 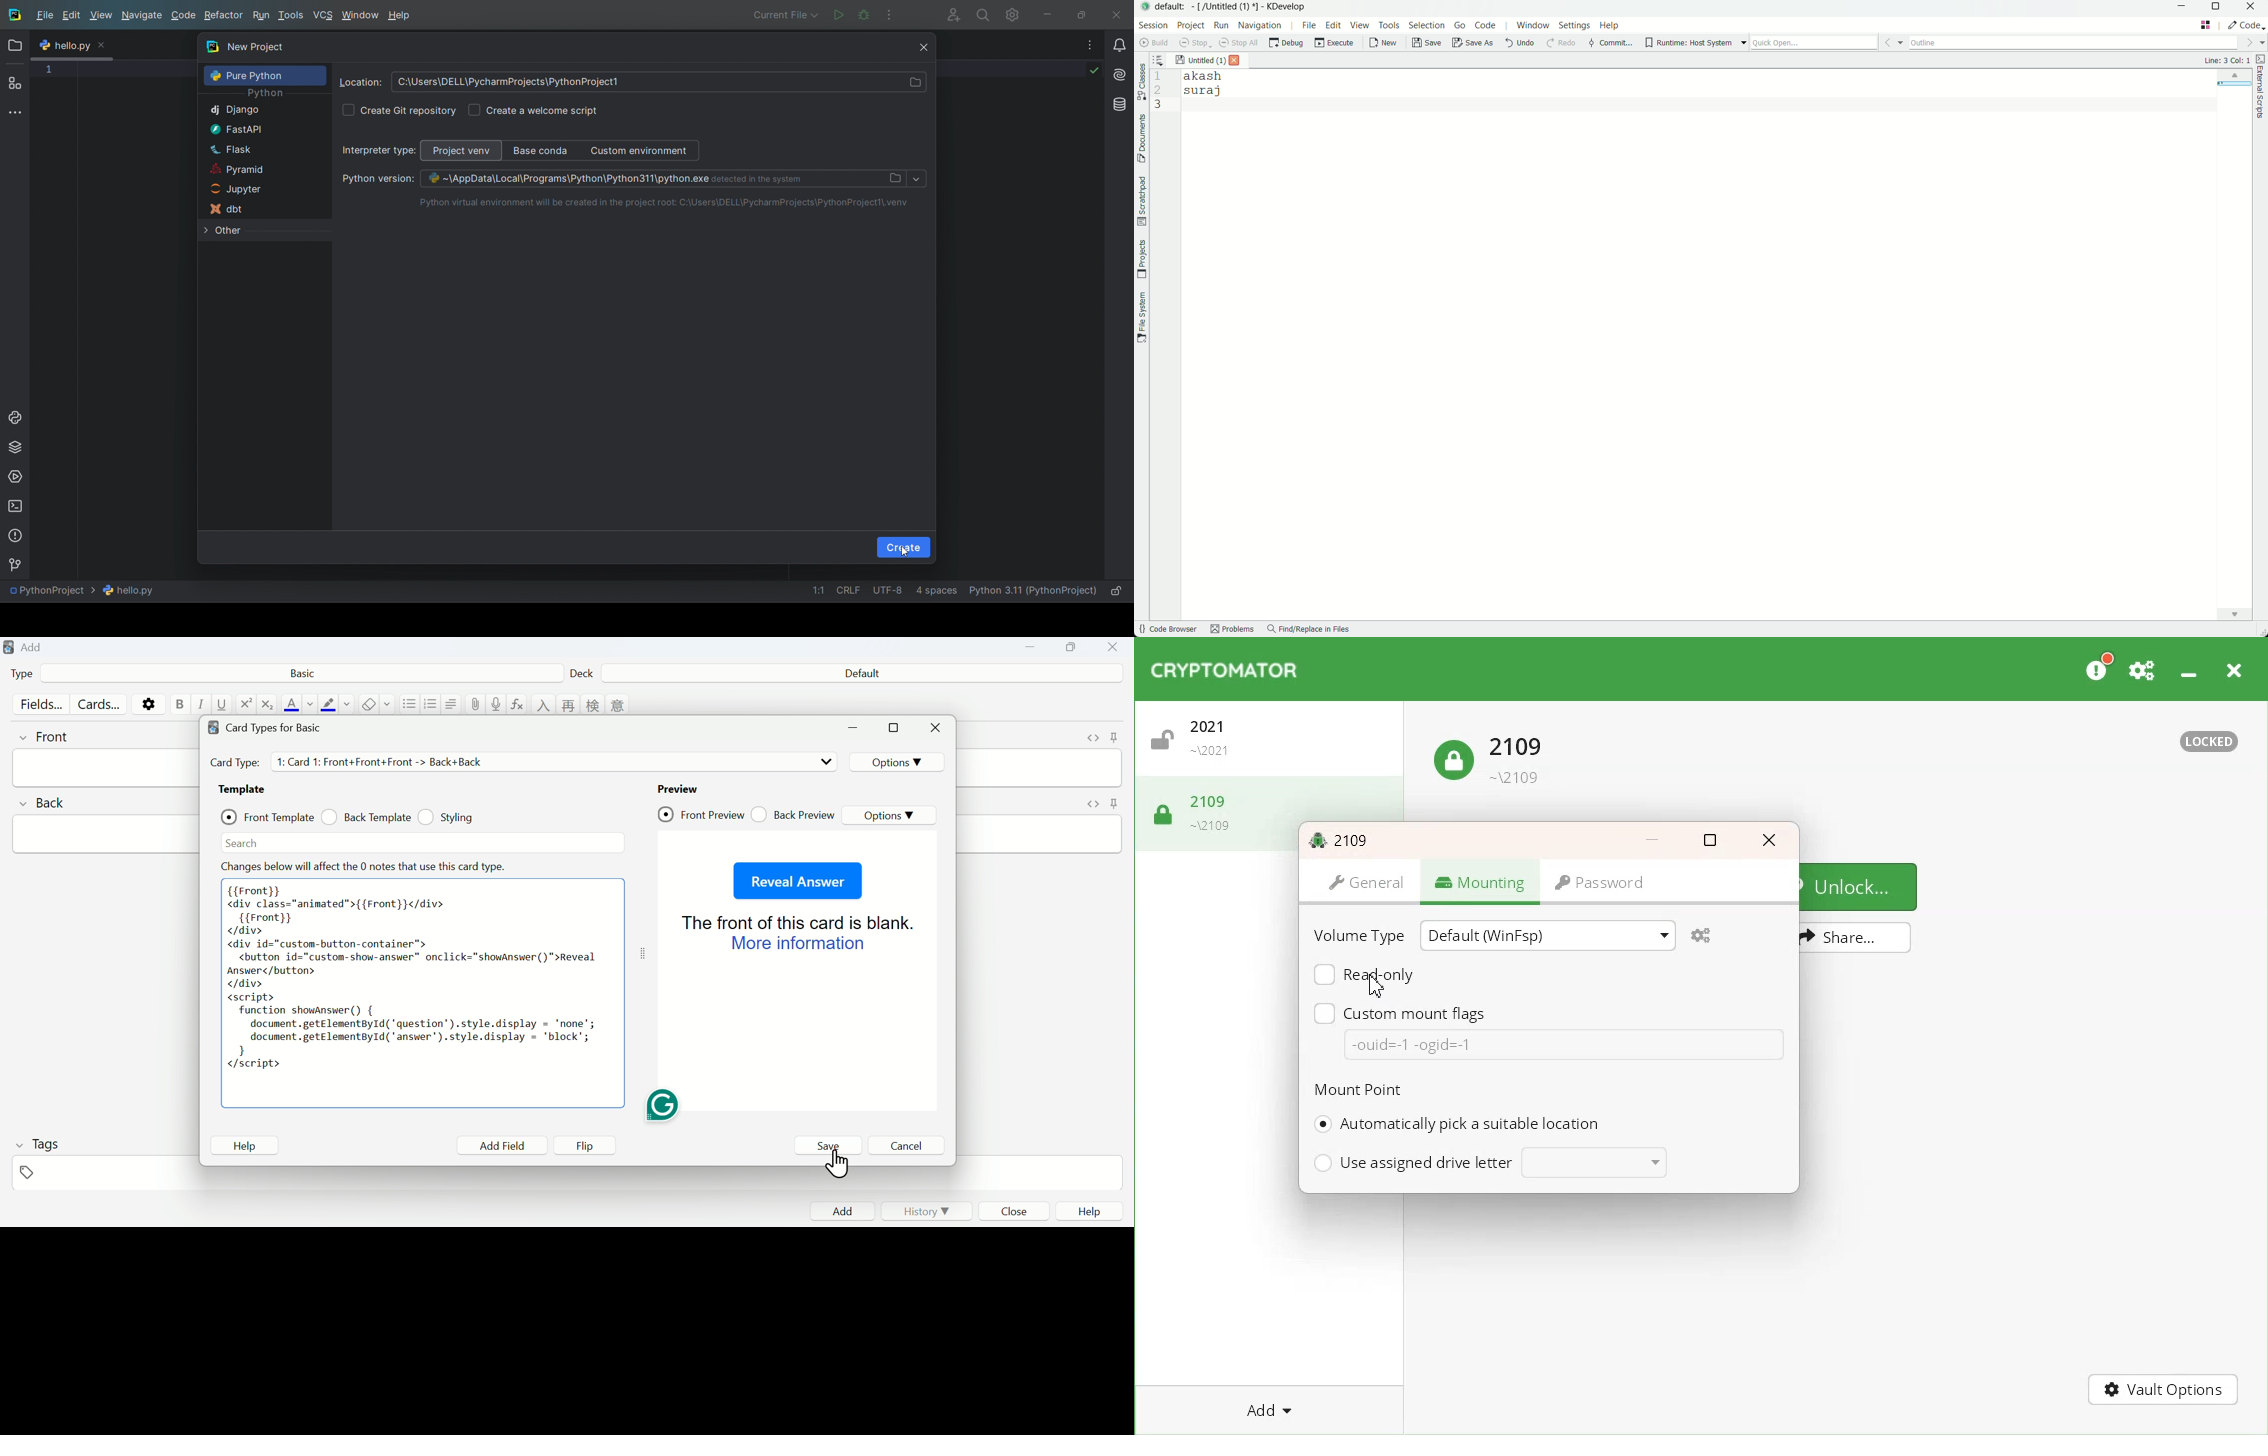 What do you see at coordinates (679, 789) in the screenshot?
I see `Preview` at bounding box center [679, 789].